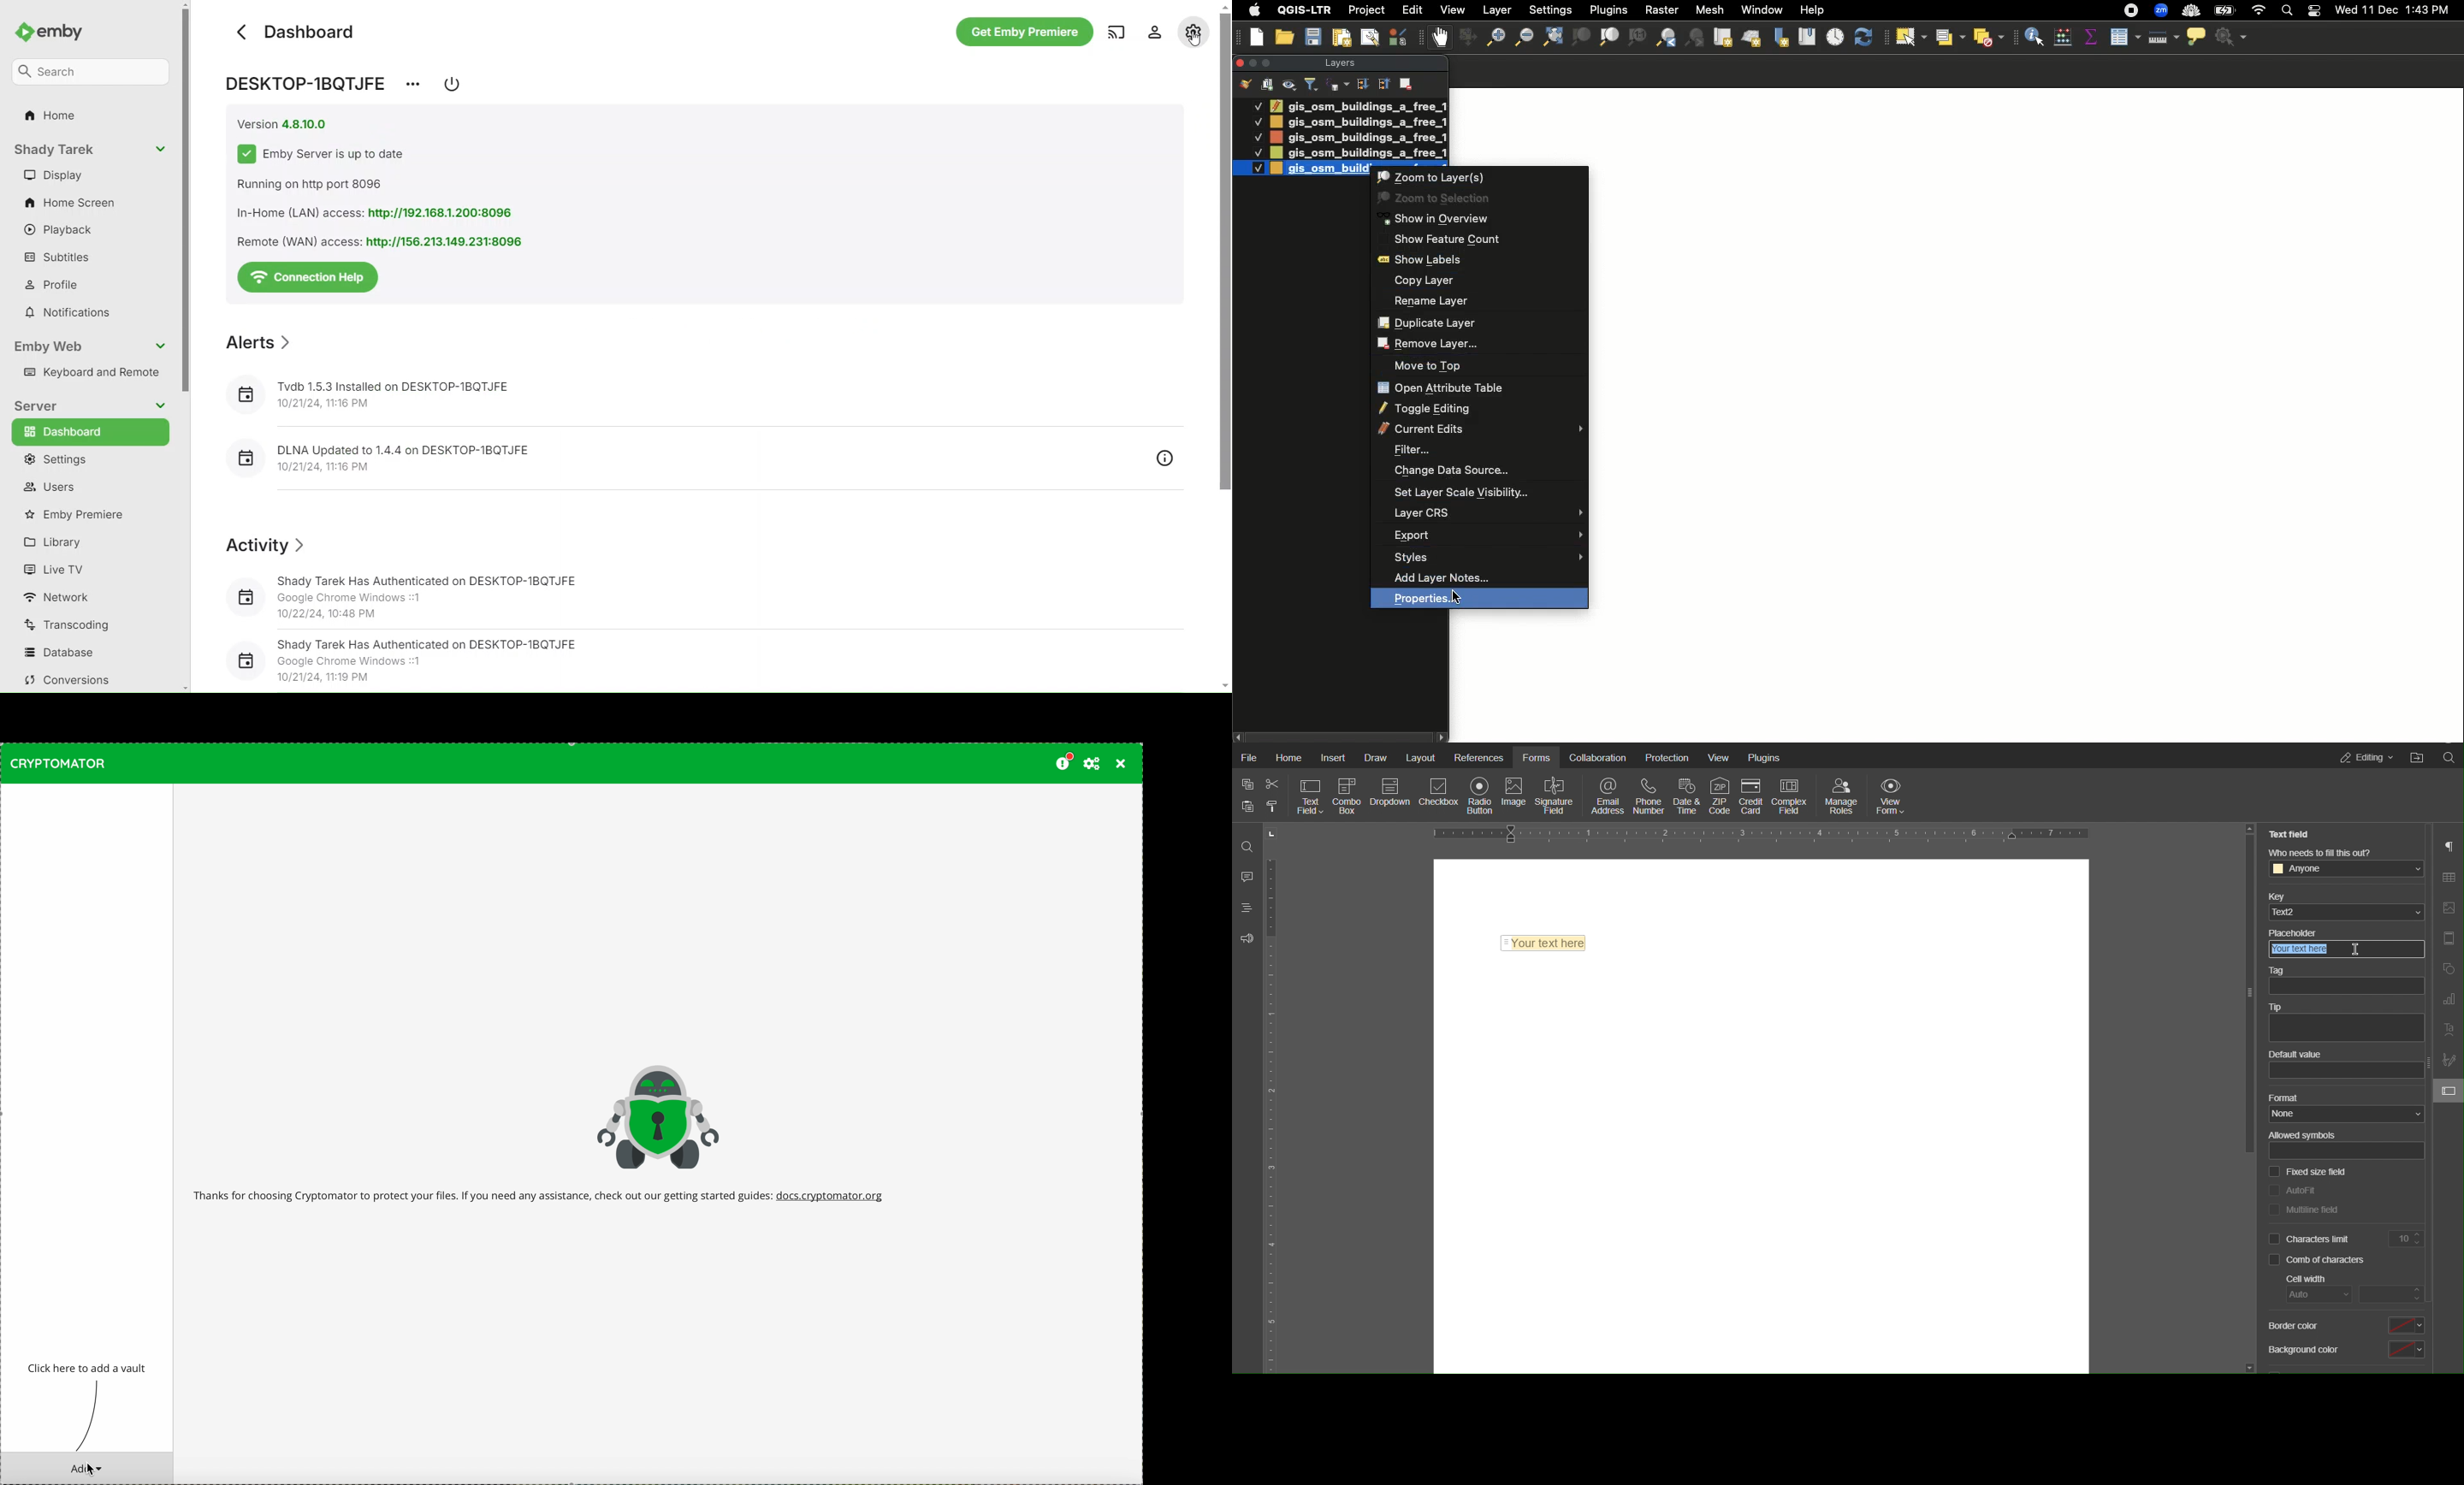 The width and height of the screenshot is (2464, 1512). Describe the element at coordinates (2016, 38) in the screenshot. I see `` at that location.